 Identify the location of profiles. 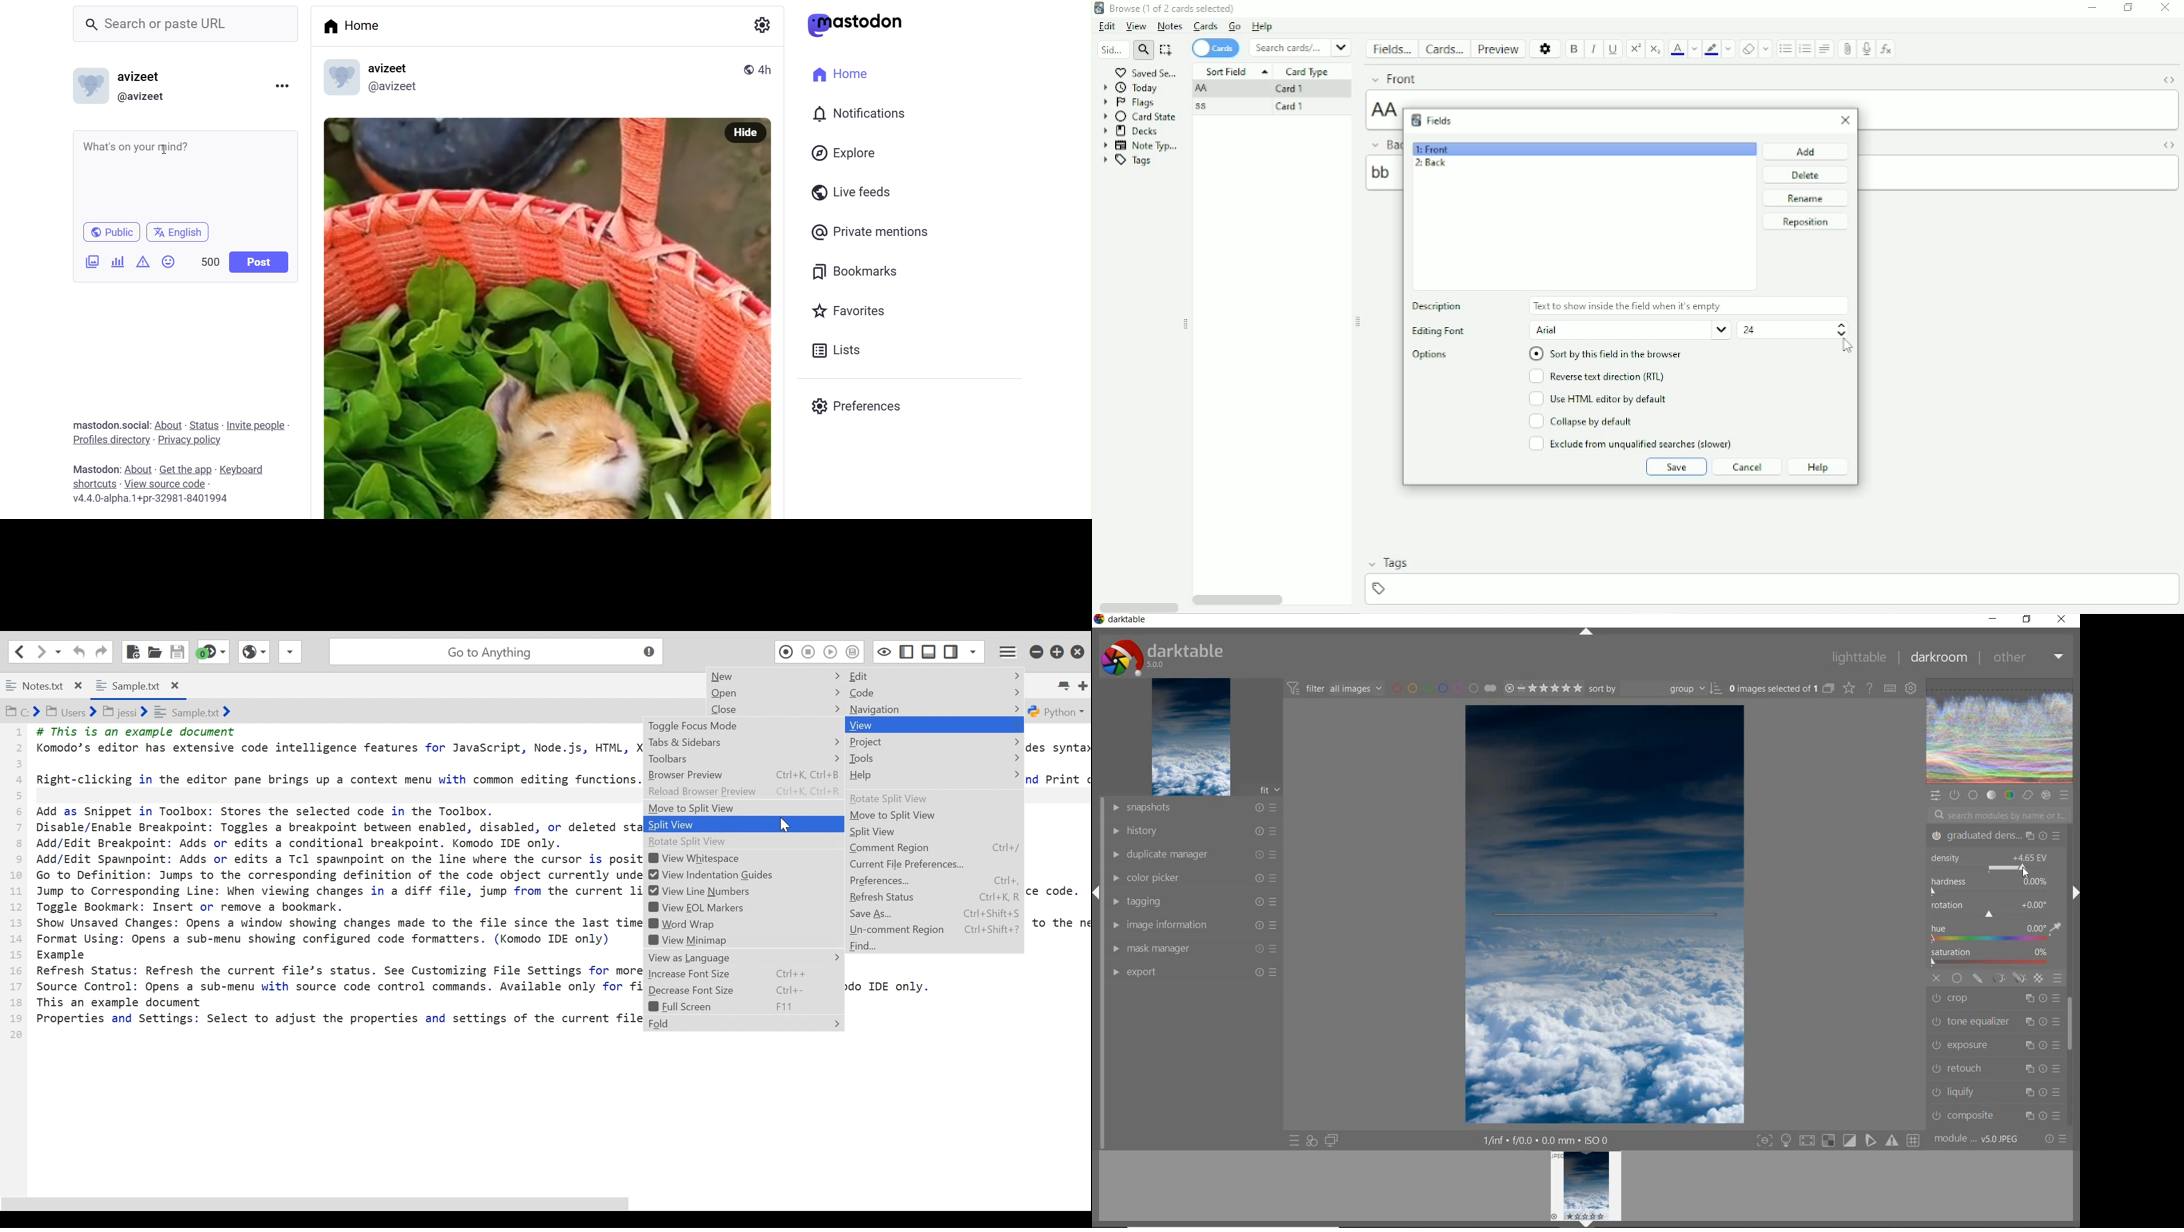
(104, 442).